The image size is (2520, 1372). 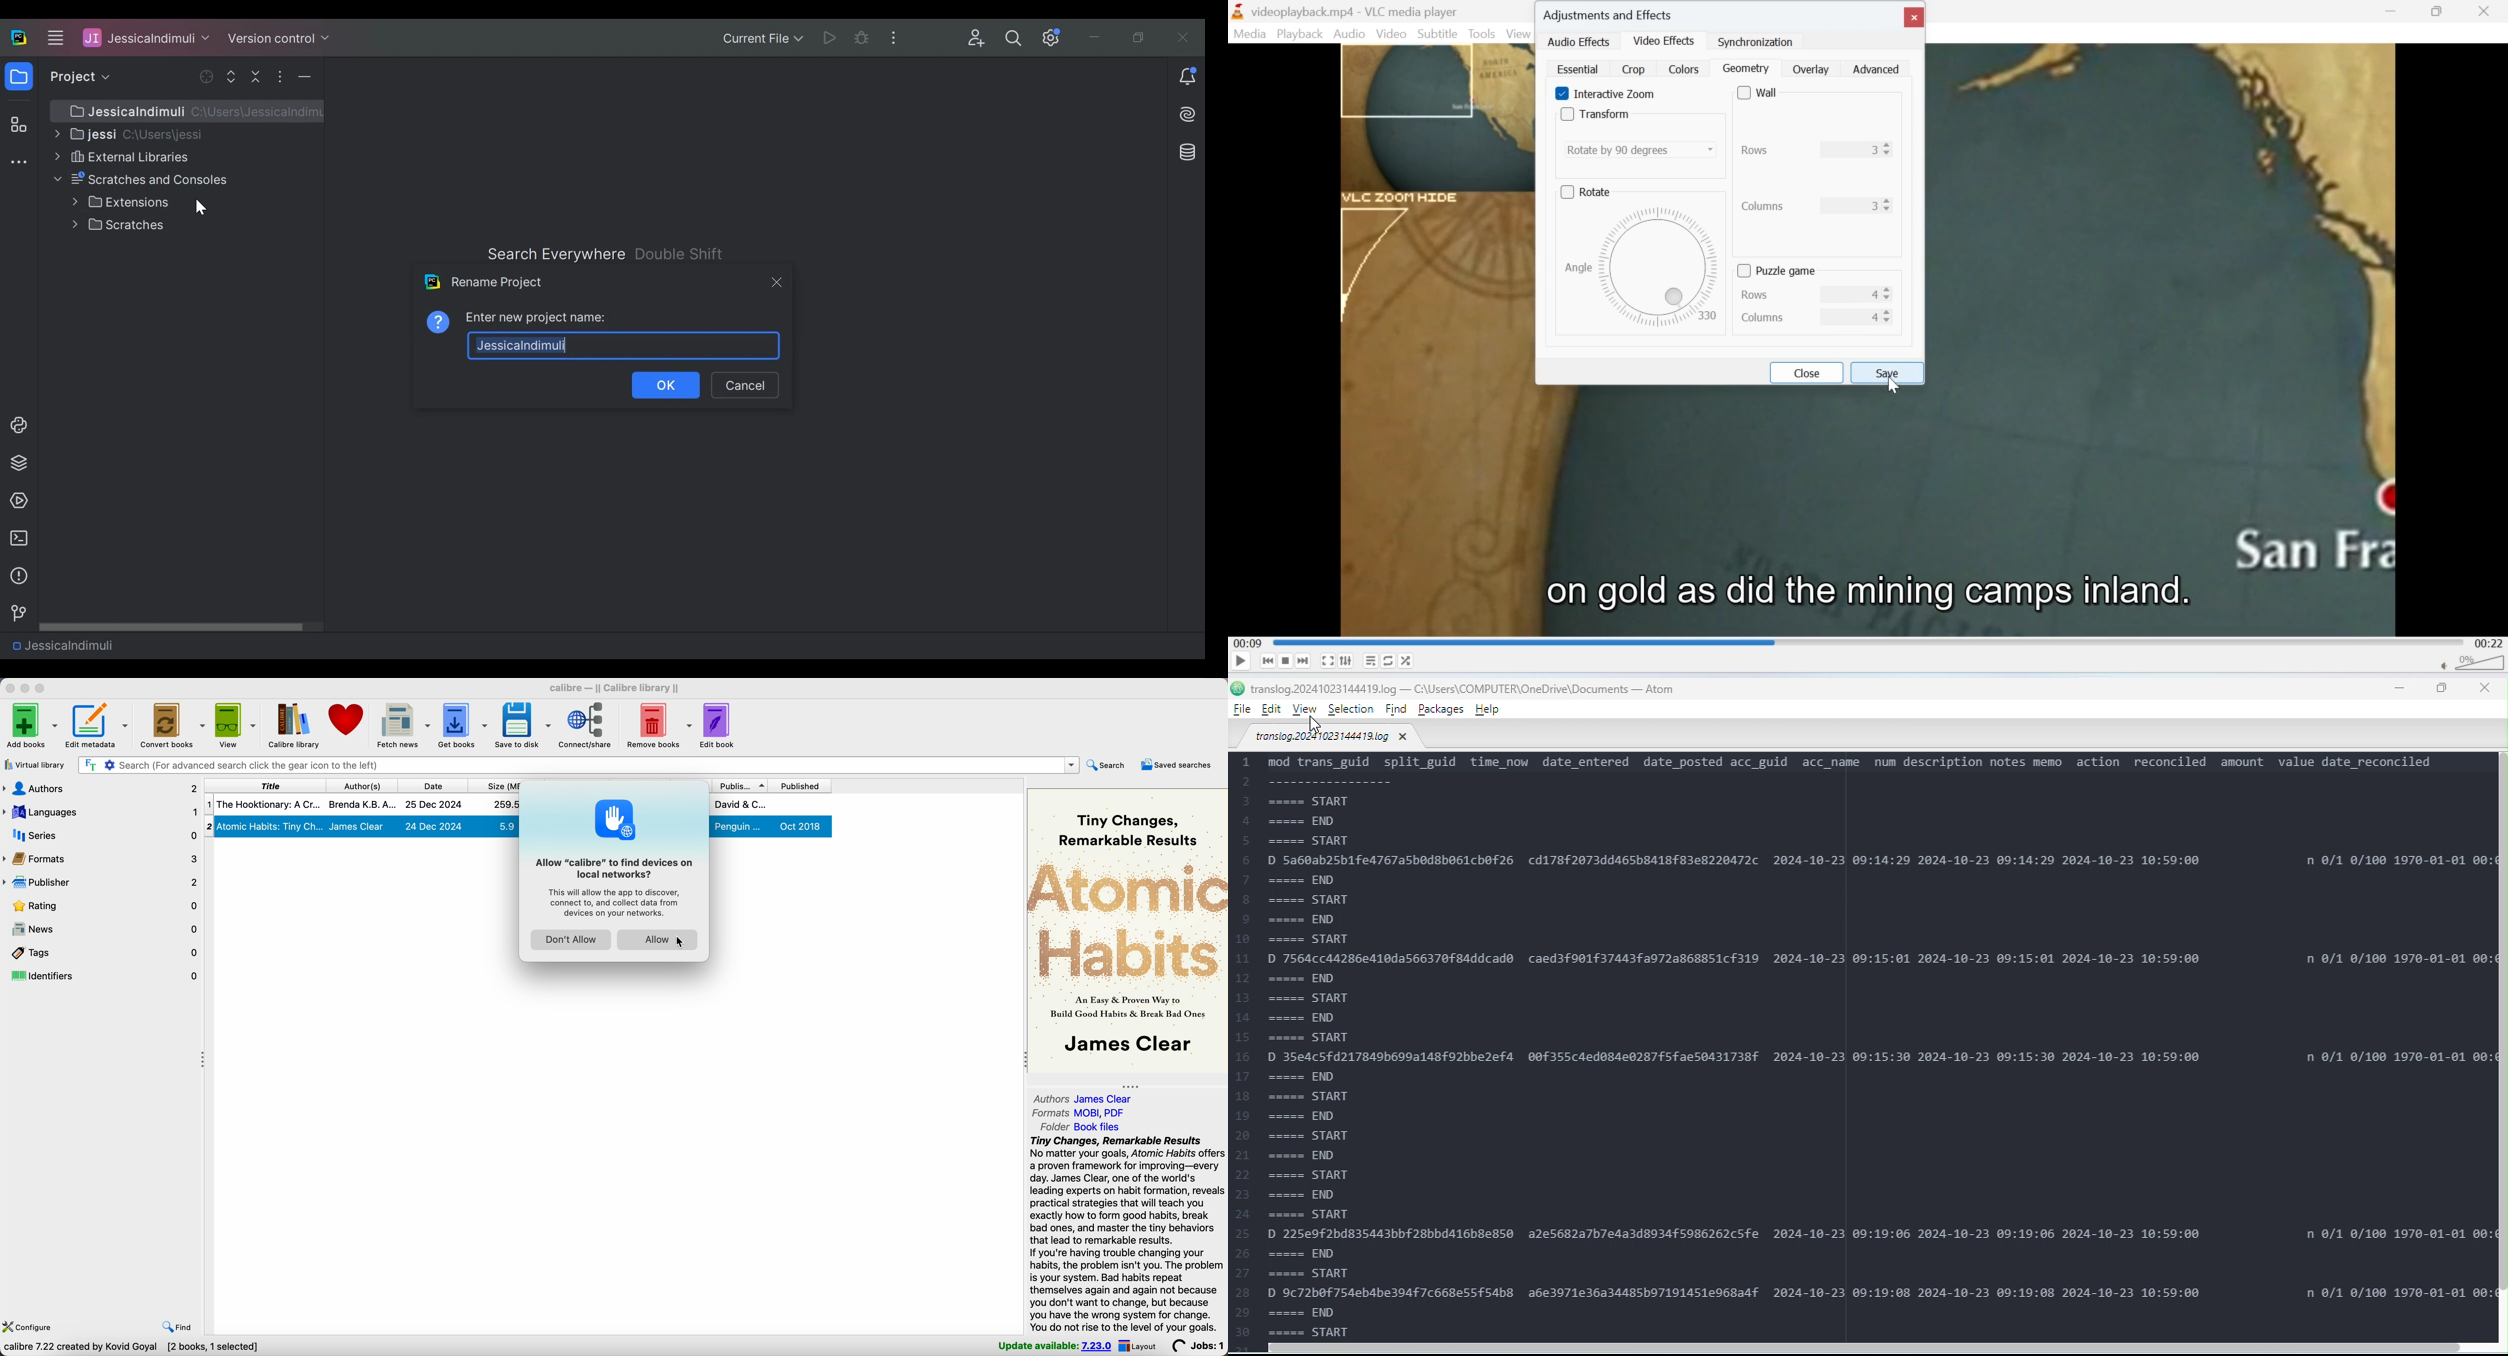 What do you see at coordinates (101, 835) in the screenshot?
I see `series` at bounding box center [101, 835].